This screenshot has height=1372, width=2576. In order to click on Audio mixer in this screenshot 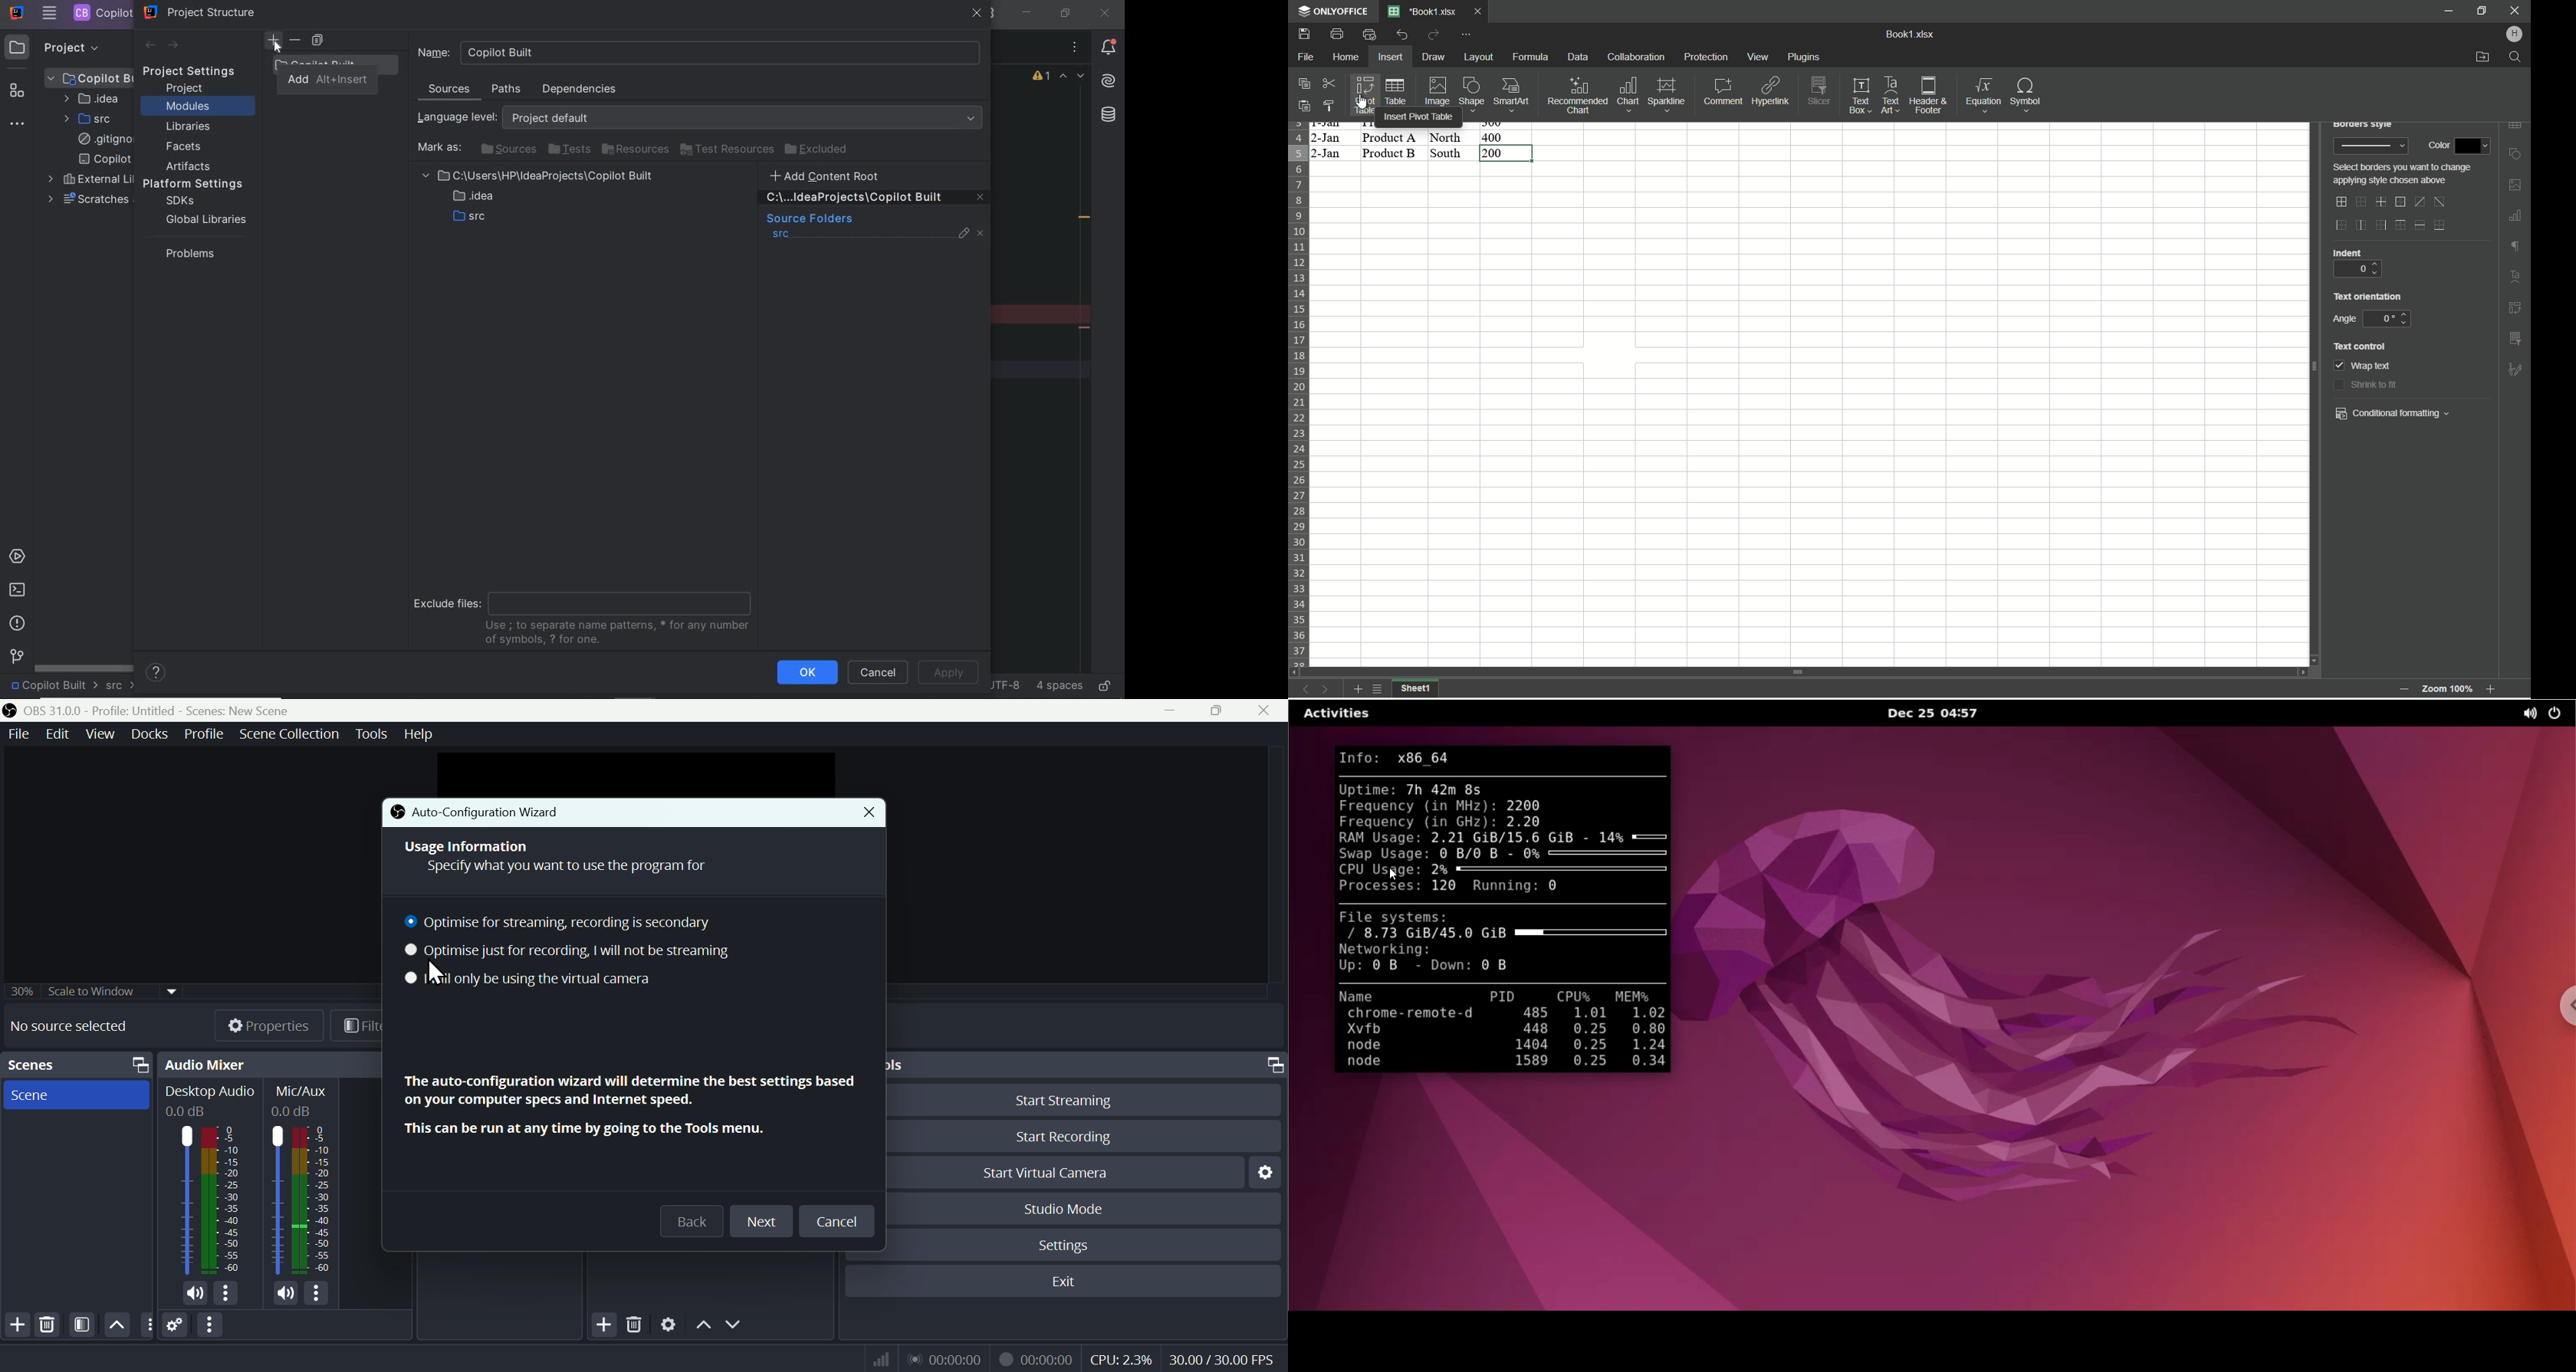, I will do `click(205, 1065)`.